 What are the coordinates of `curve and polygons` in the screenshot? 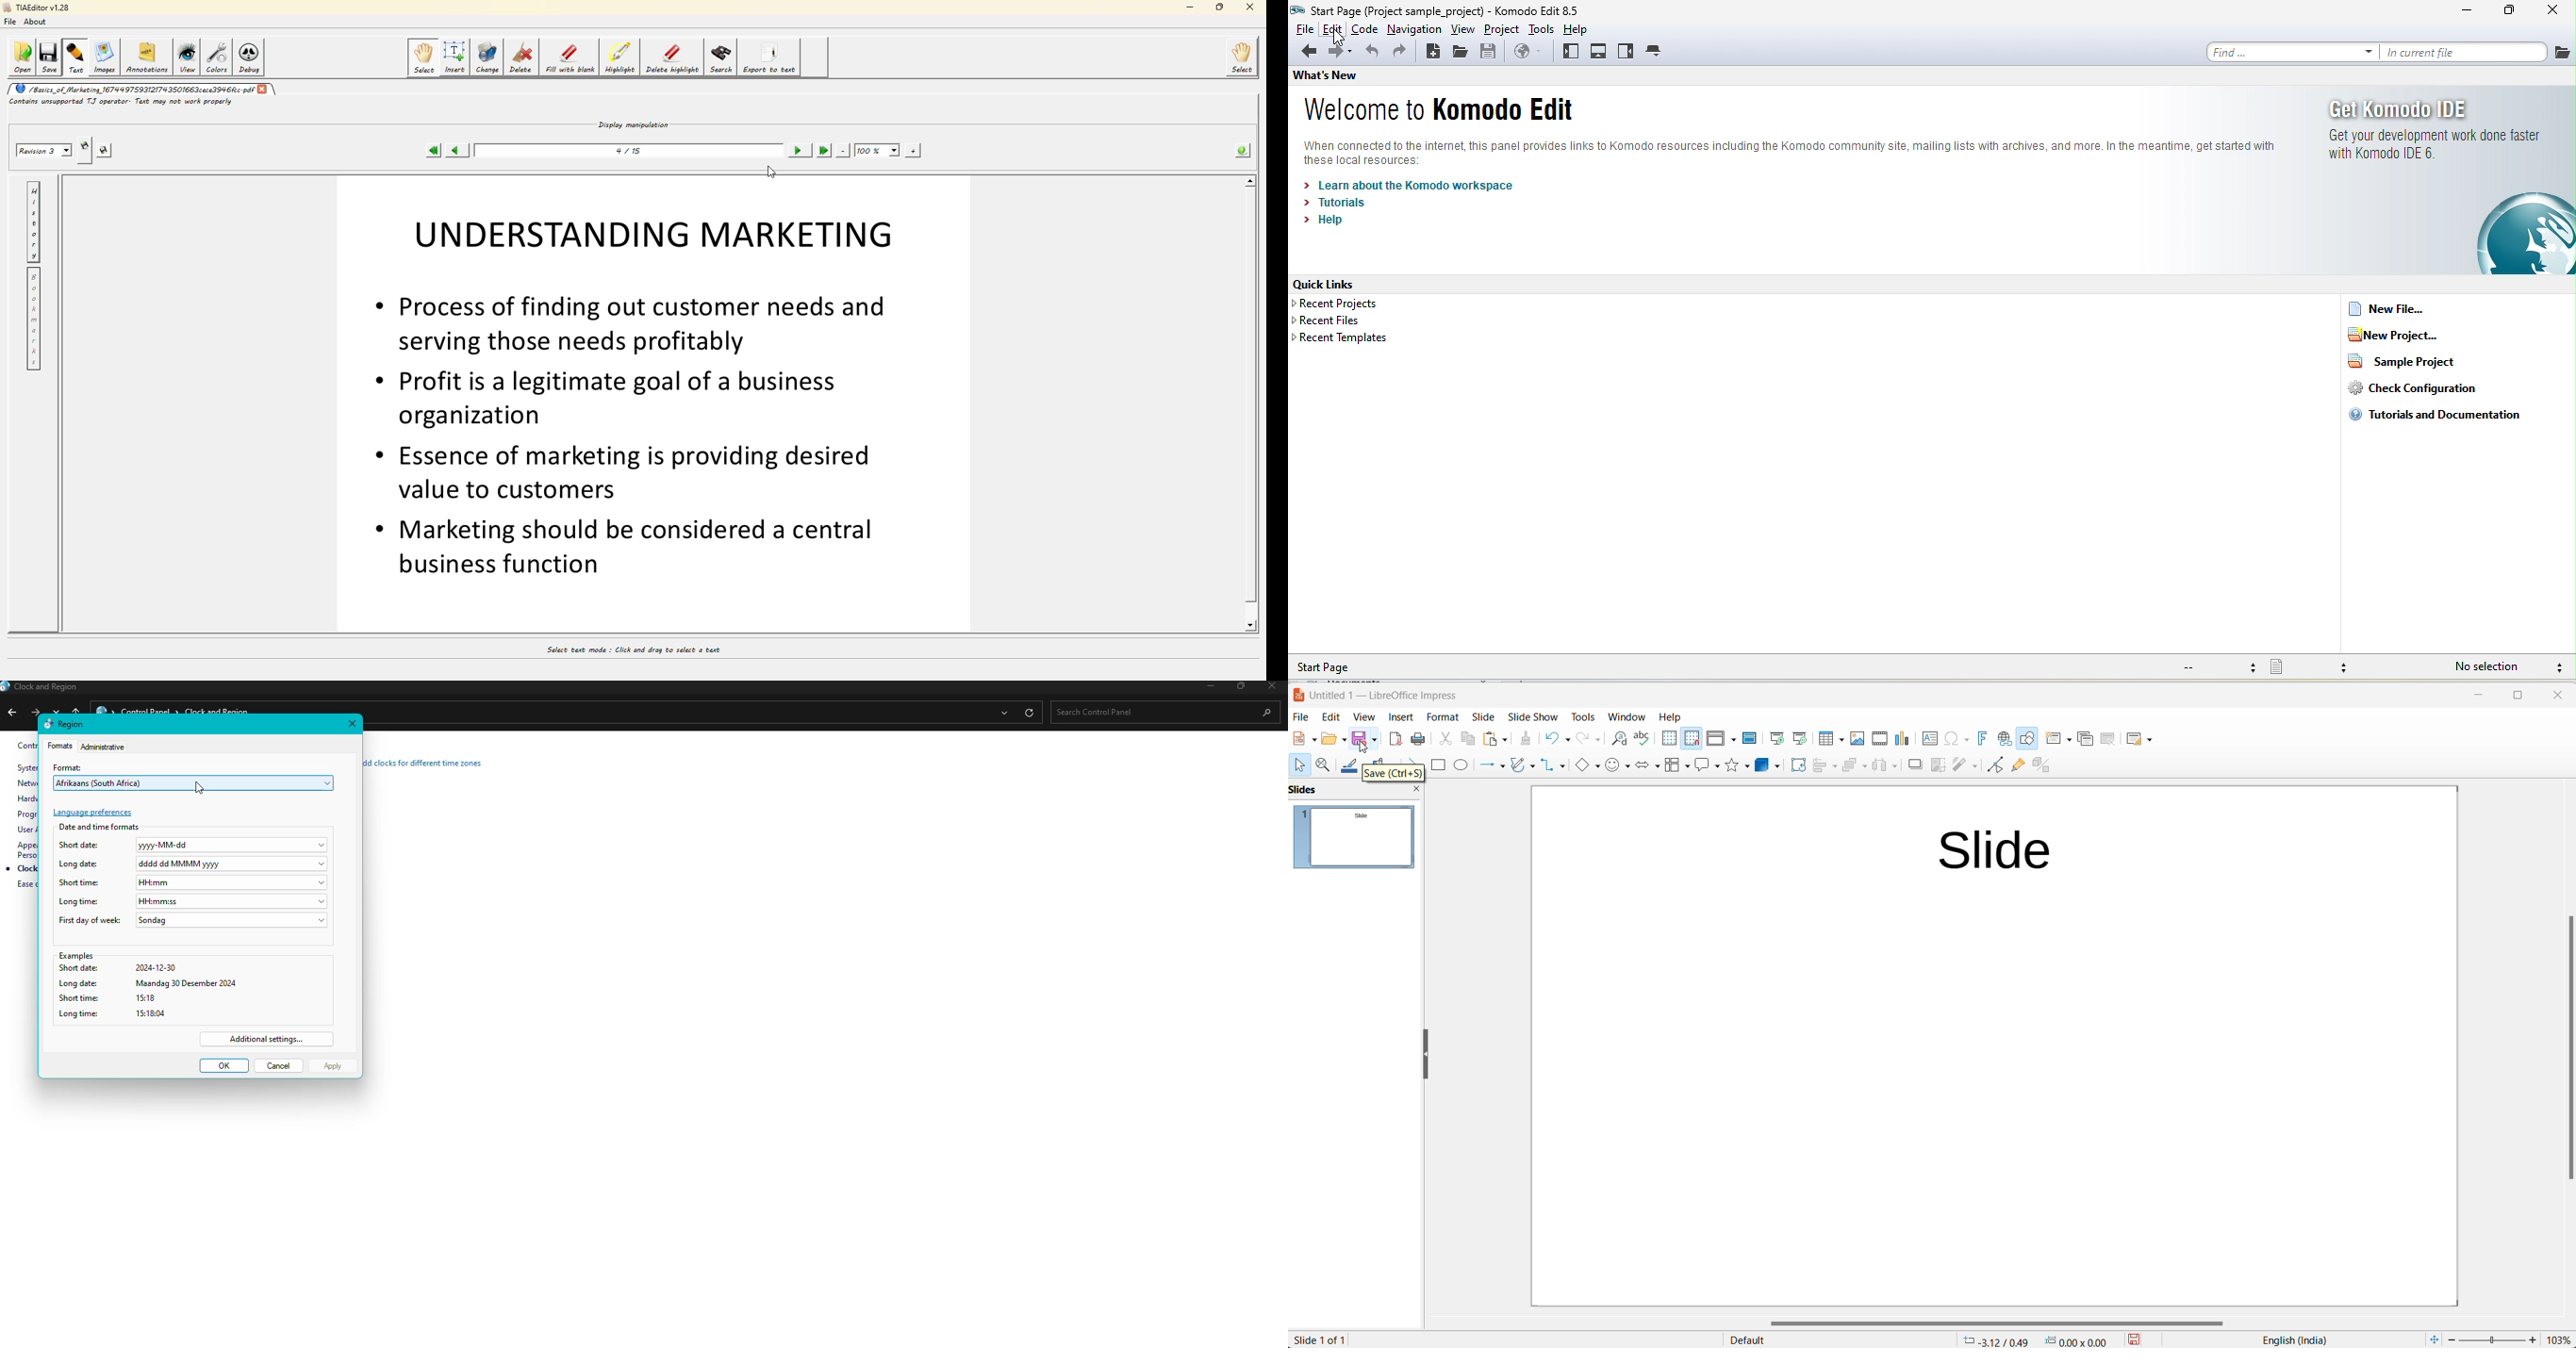 It's located at (1524, 767).